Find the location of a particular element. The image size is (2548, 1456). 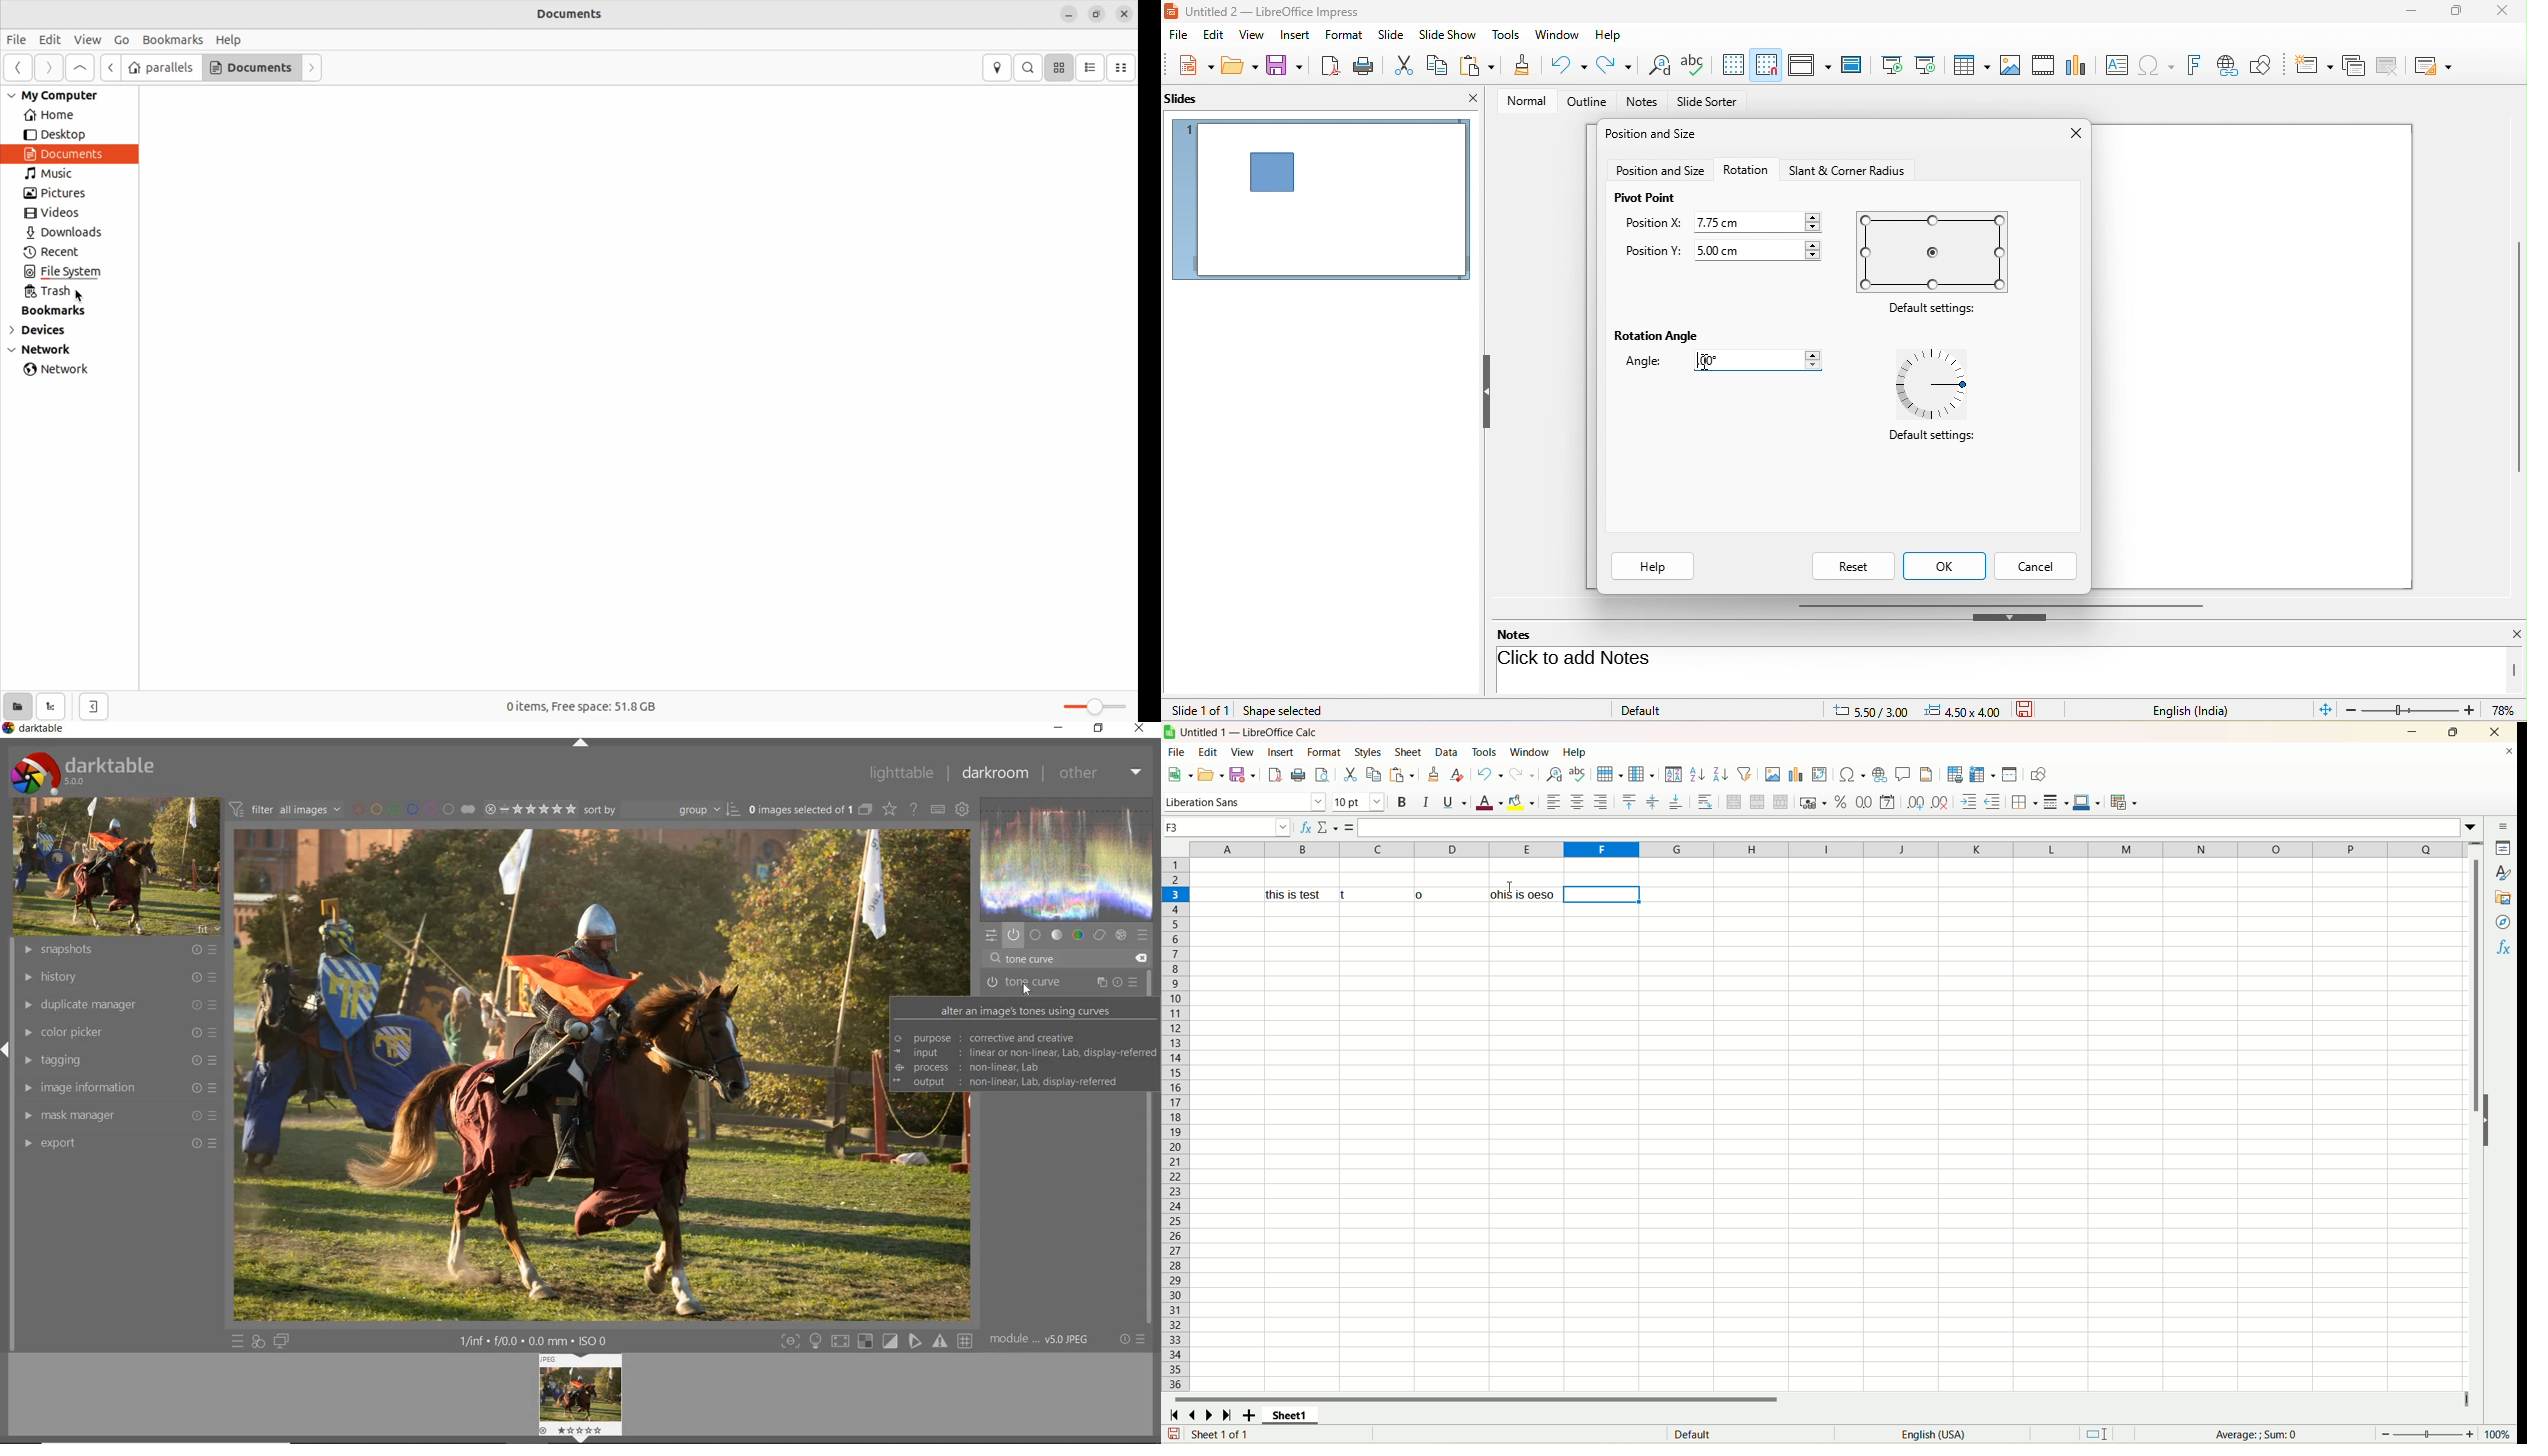

copy is located at coordinates (1439, 63).